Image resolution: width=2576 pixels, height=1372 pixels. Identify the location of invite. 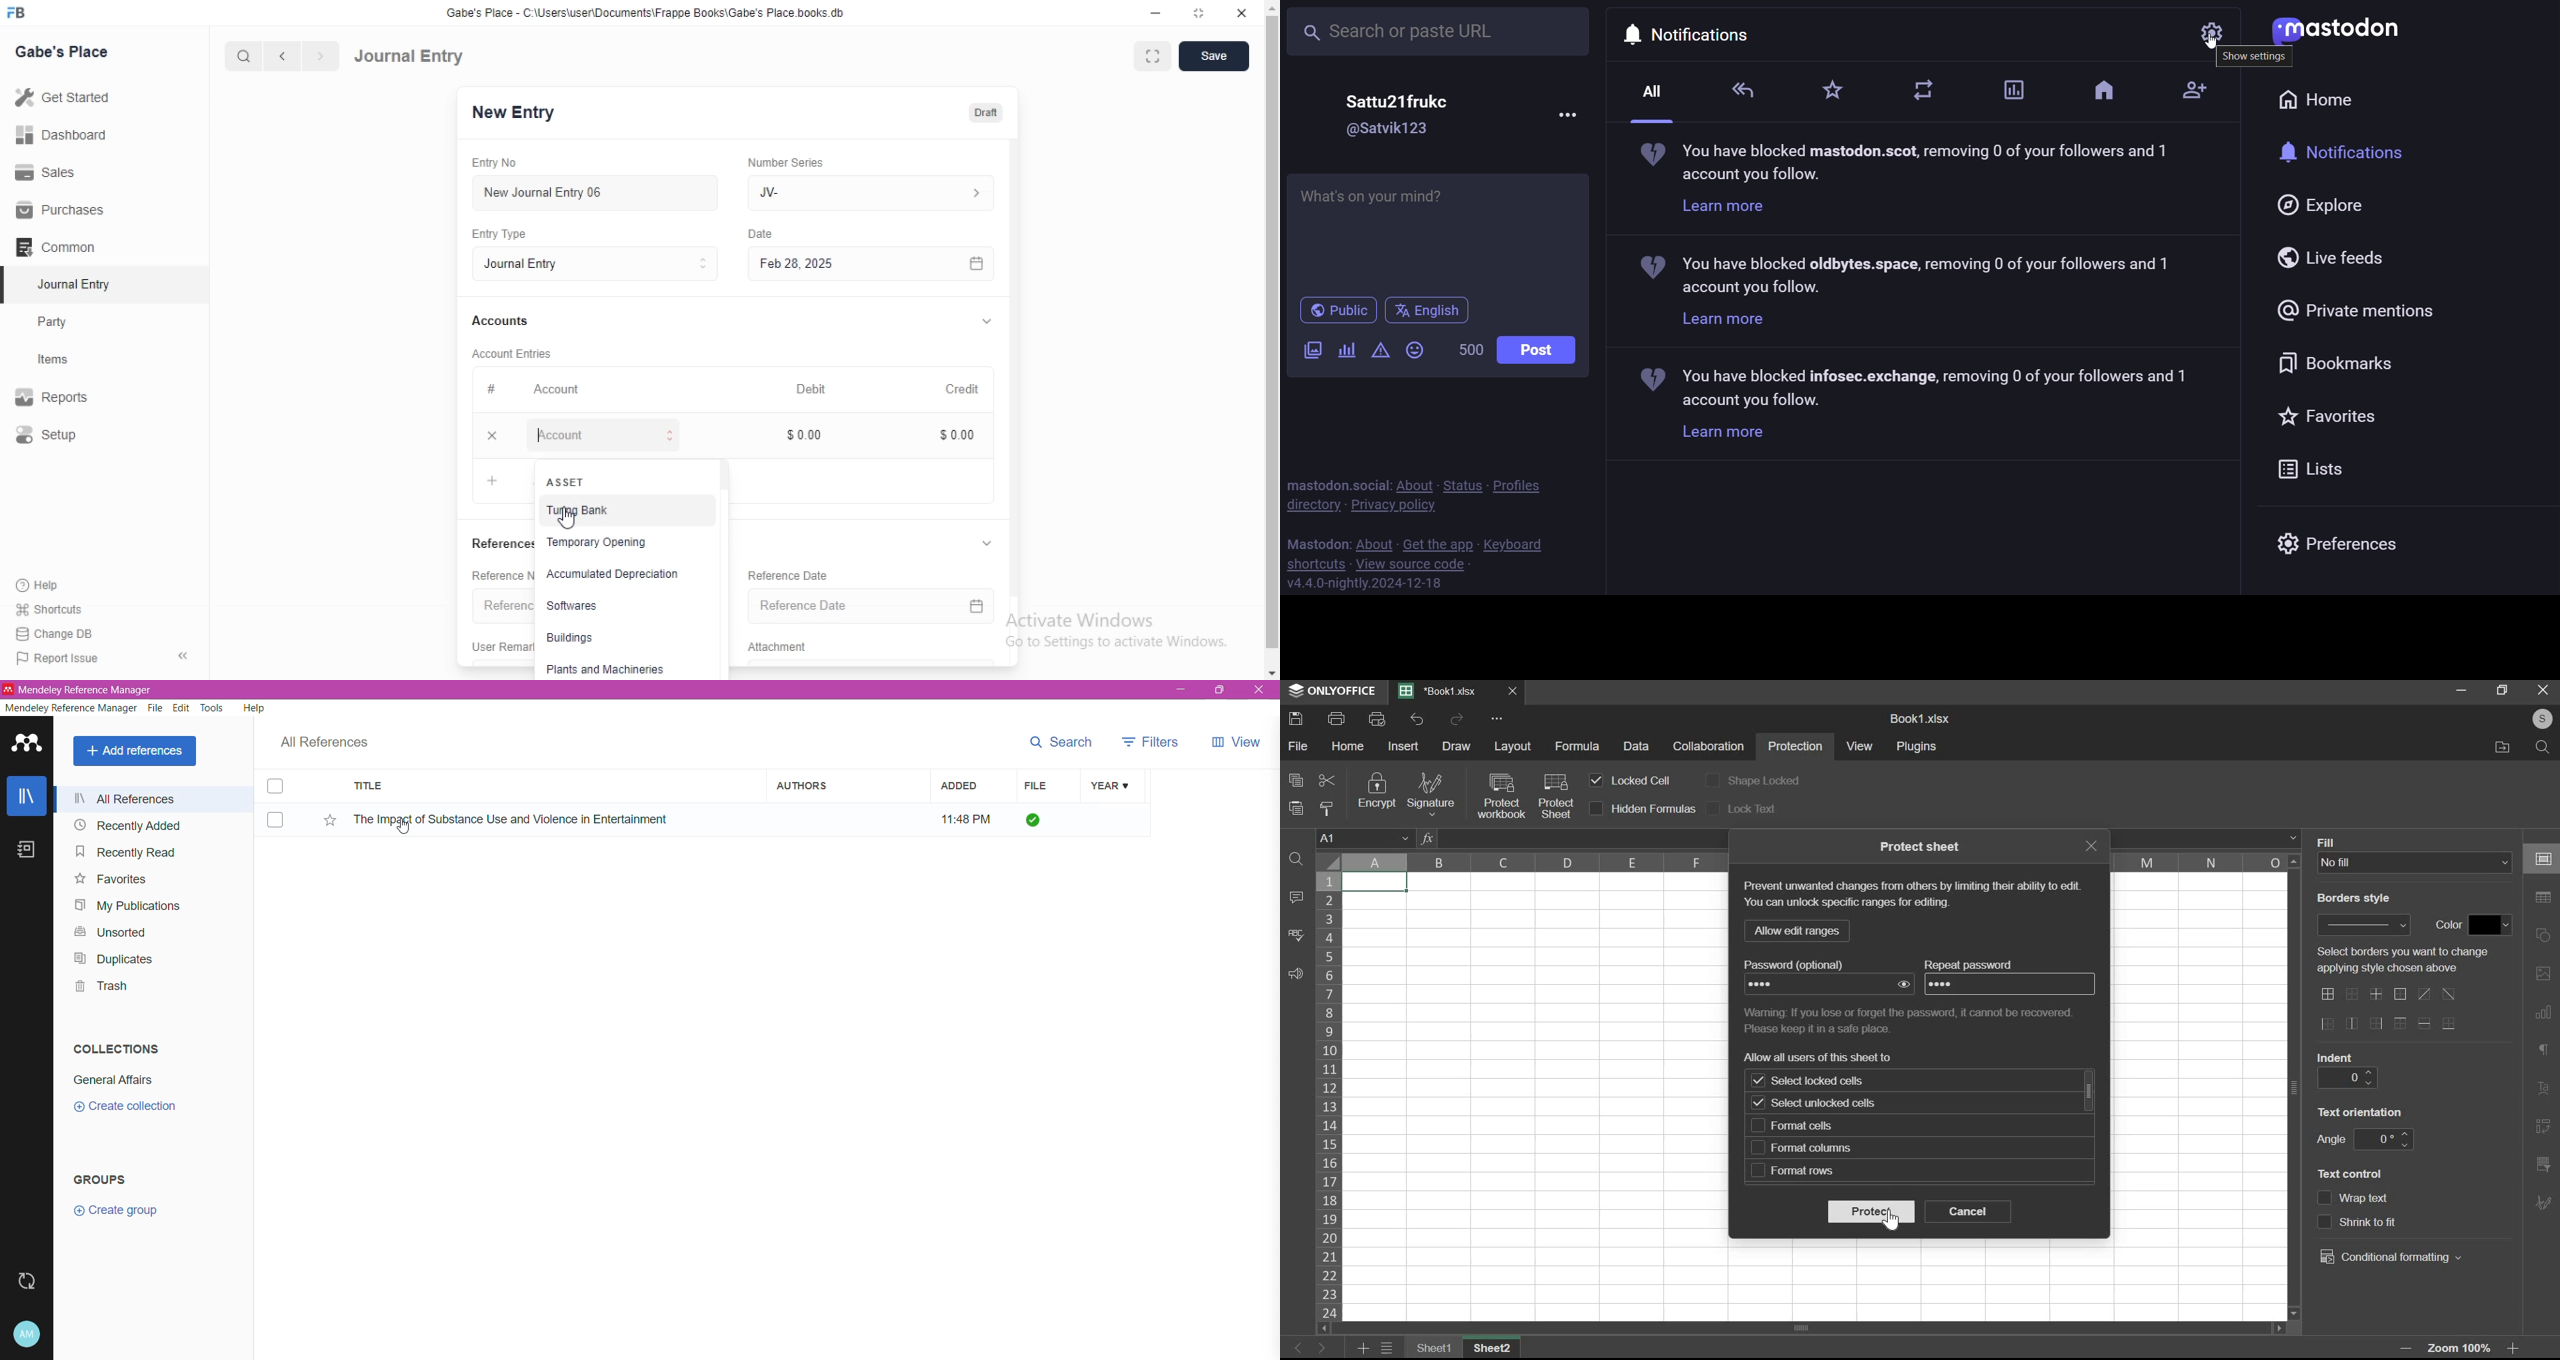
(2186, 88).